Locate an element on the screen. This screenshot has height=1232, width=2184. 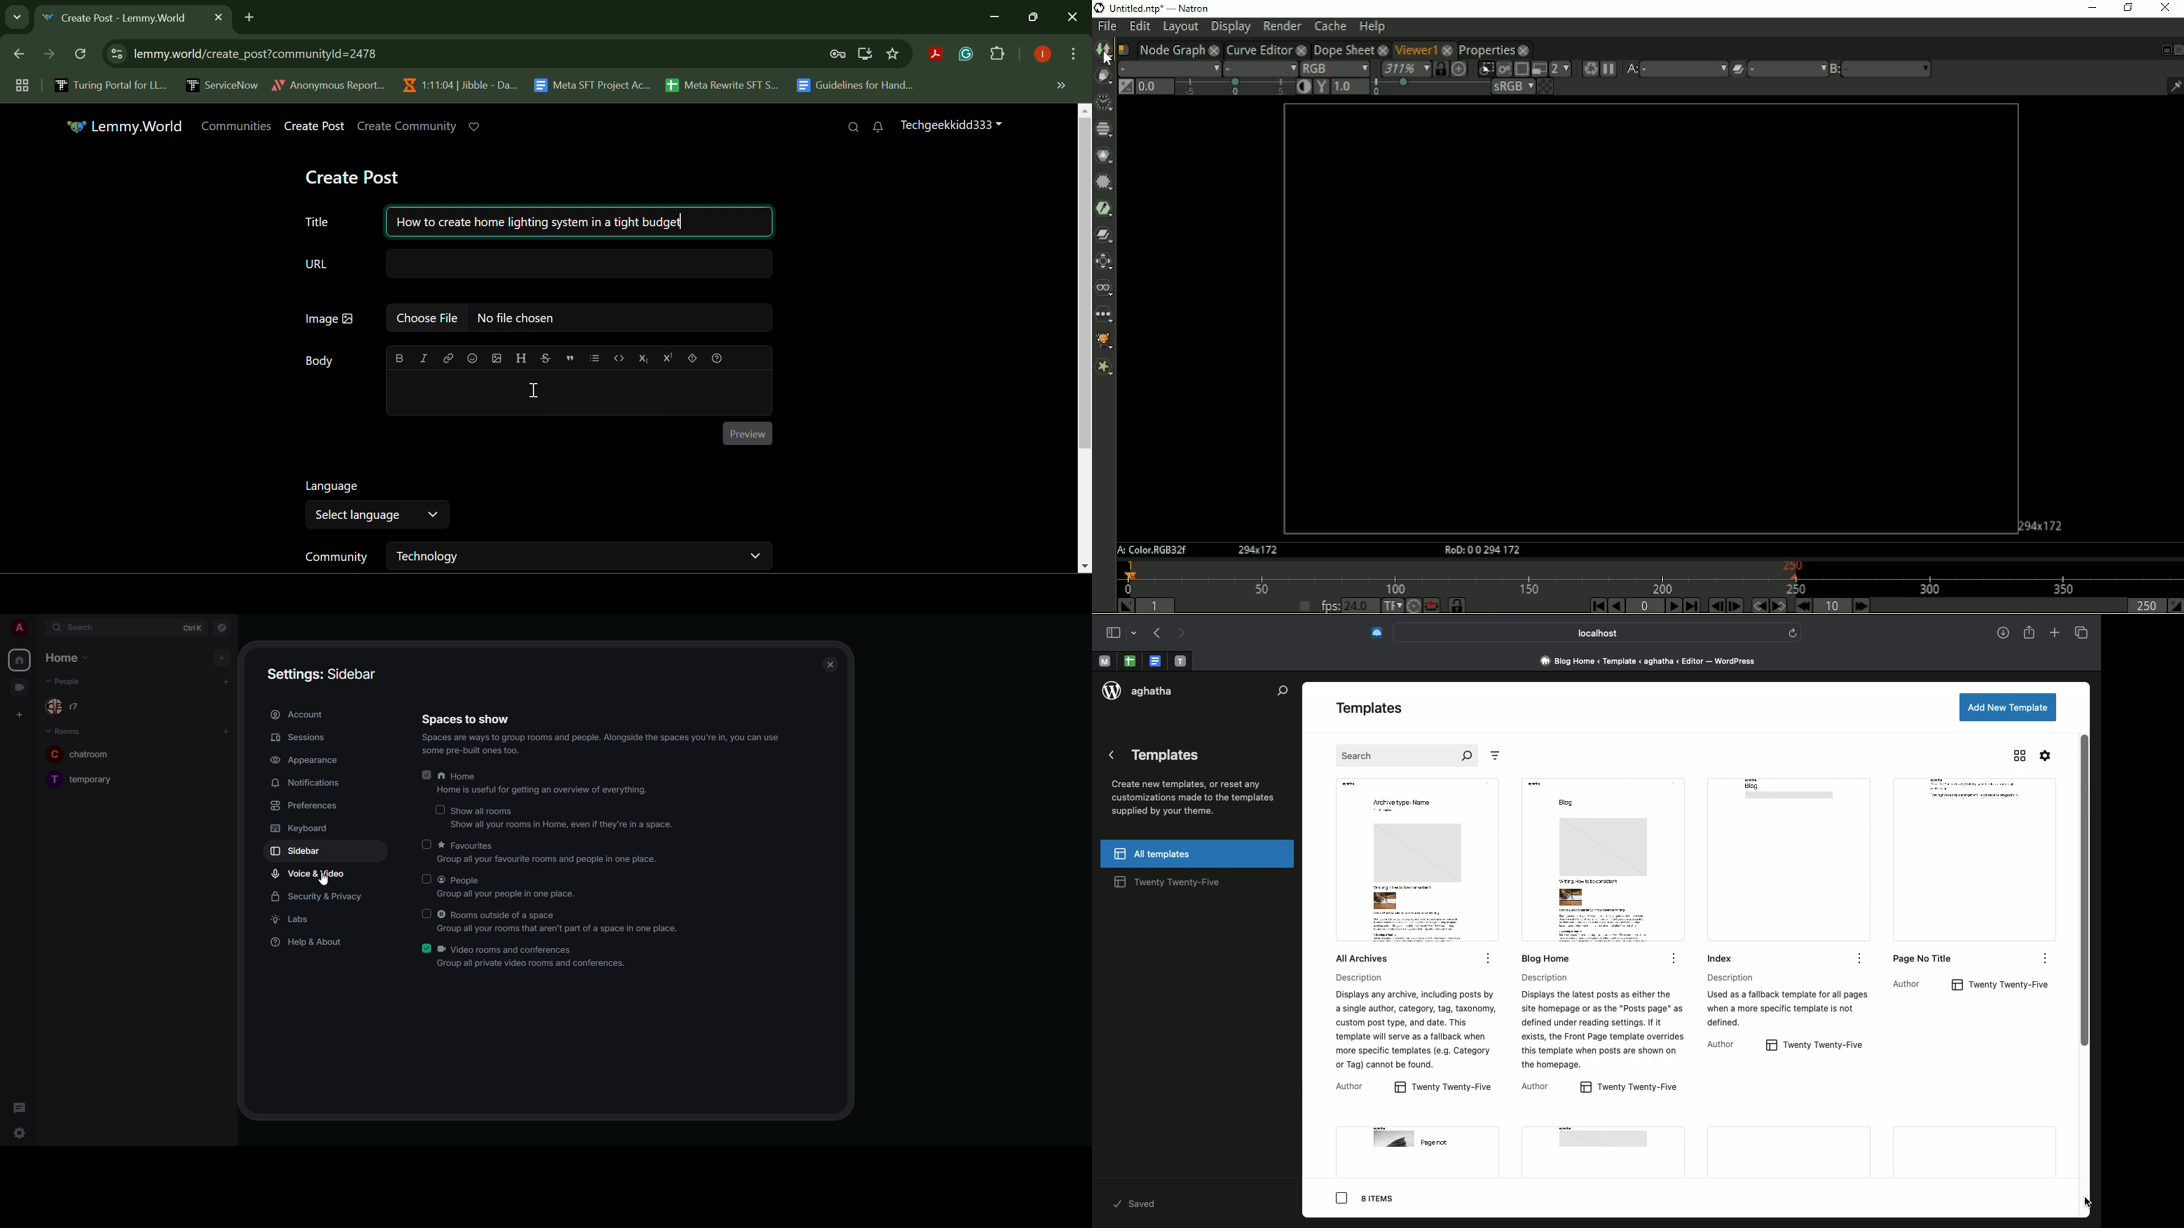
room is located at coordinates (87, 777).